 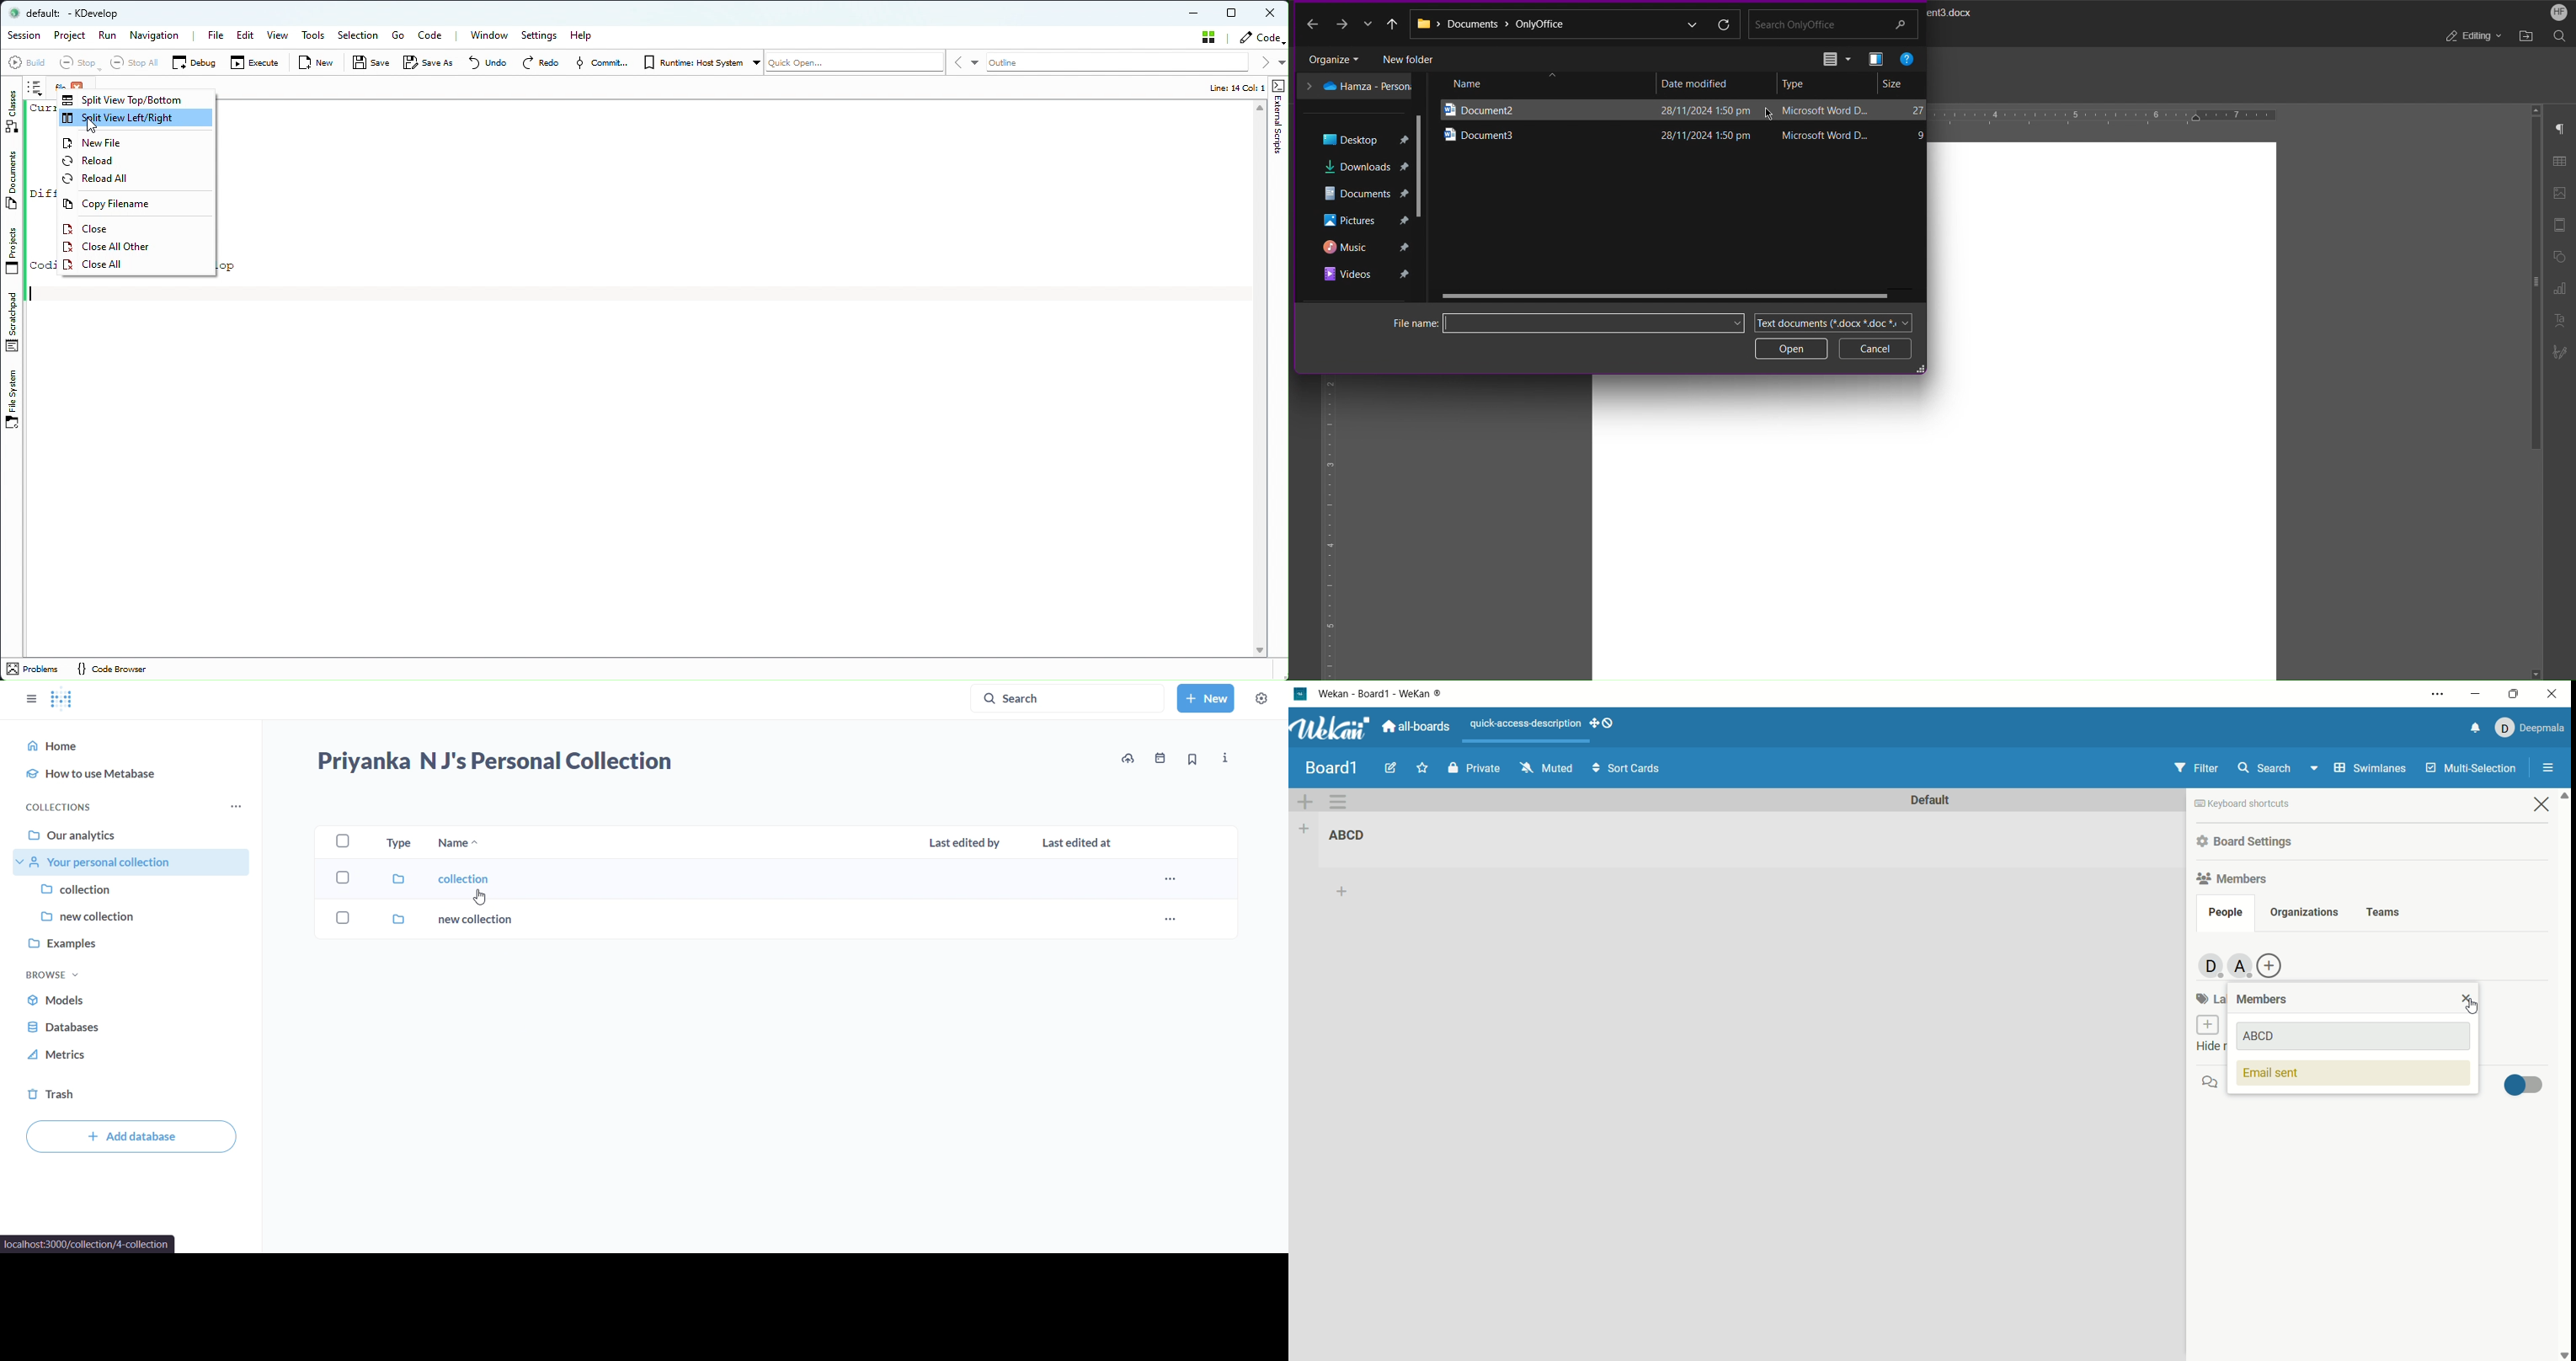 I want to click on Type, so click(x=1797, y=85).